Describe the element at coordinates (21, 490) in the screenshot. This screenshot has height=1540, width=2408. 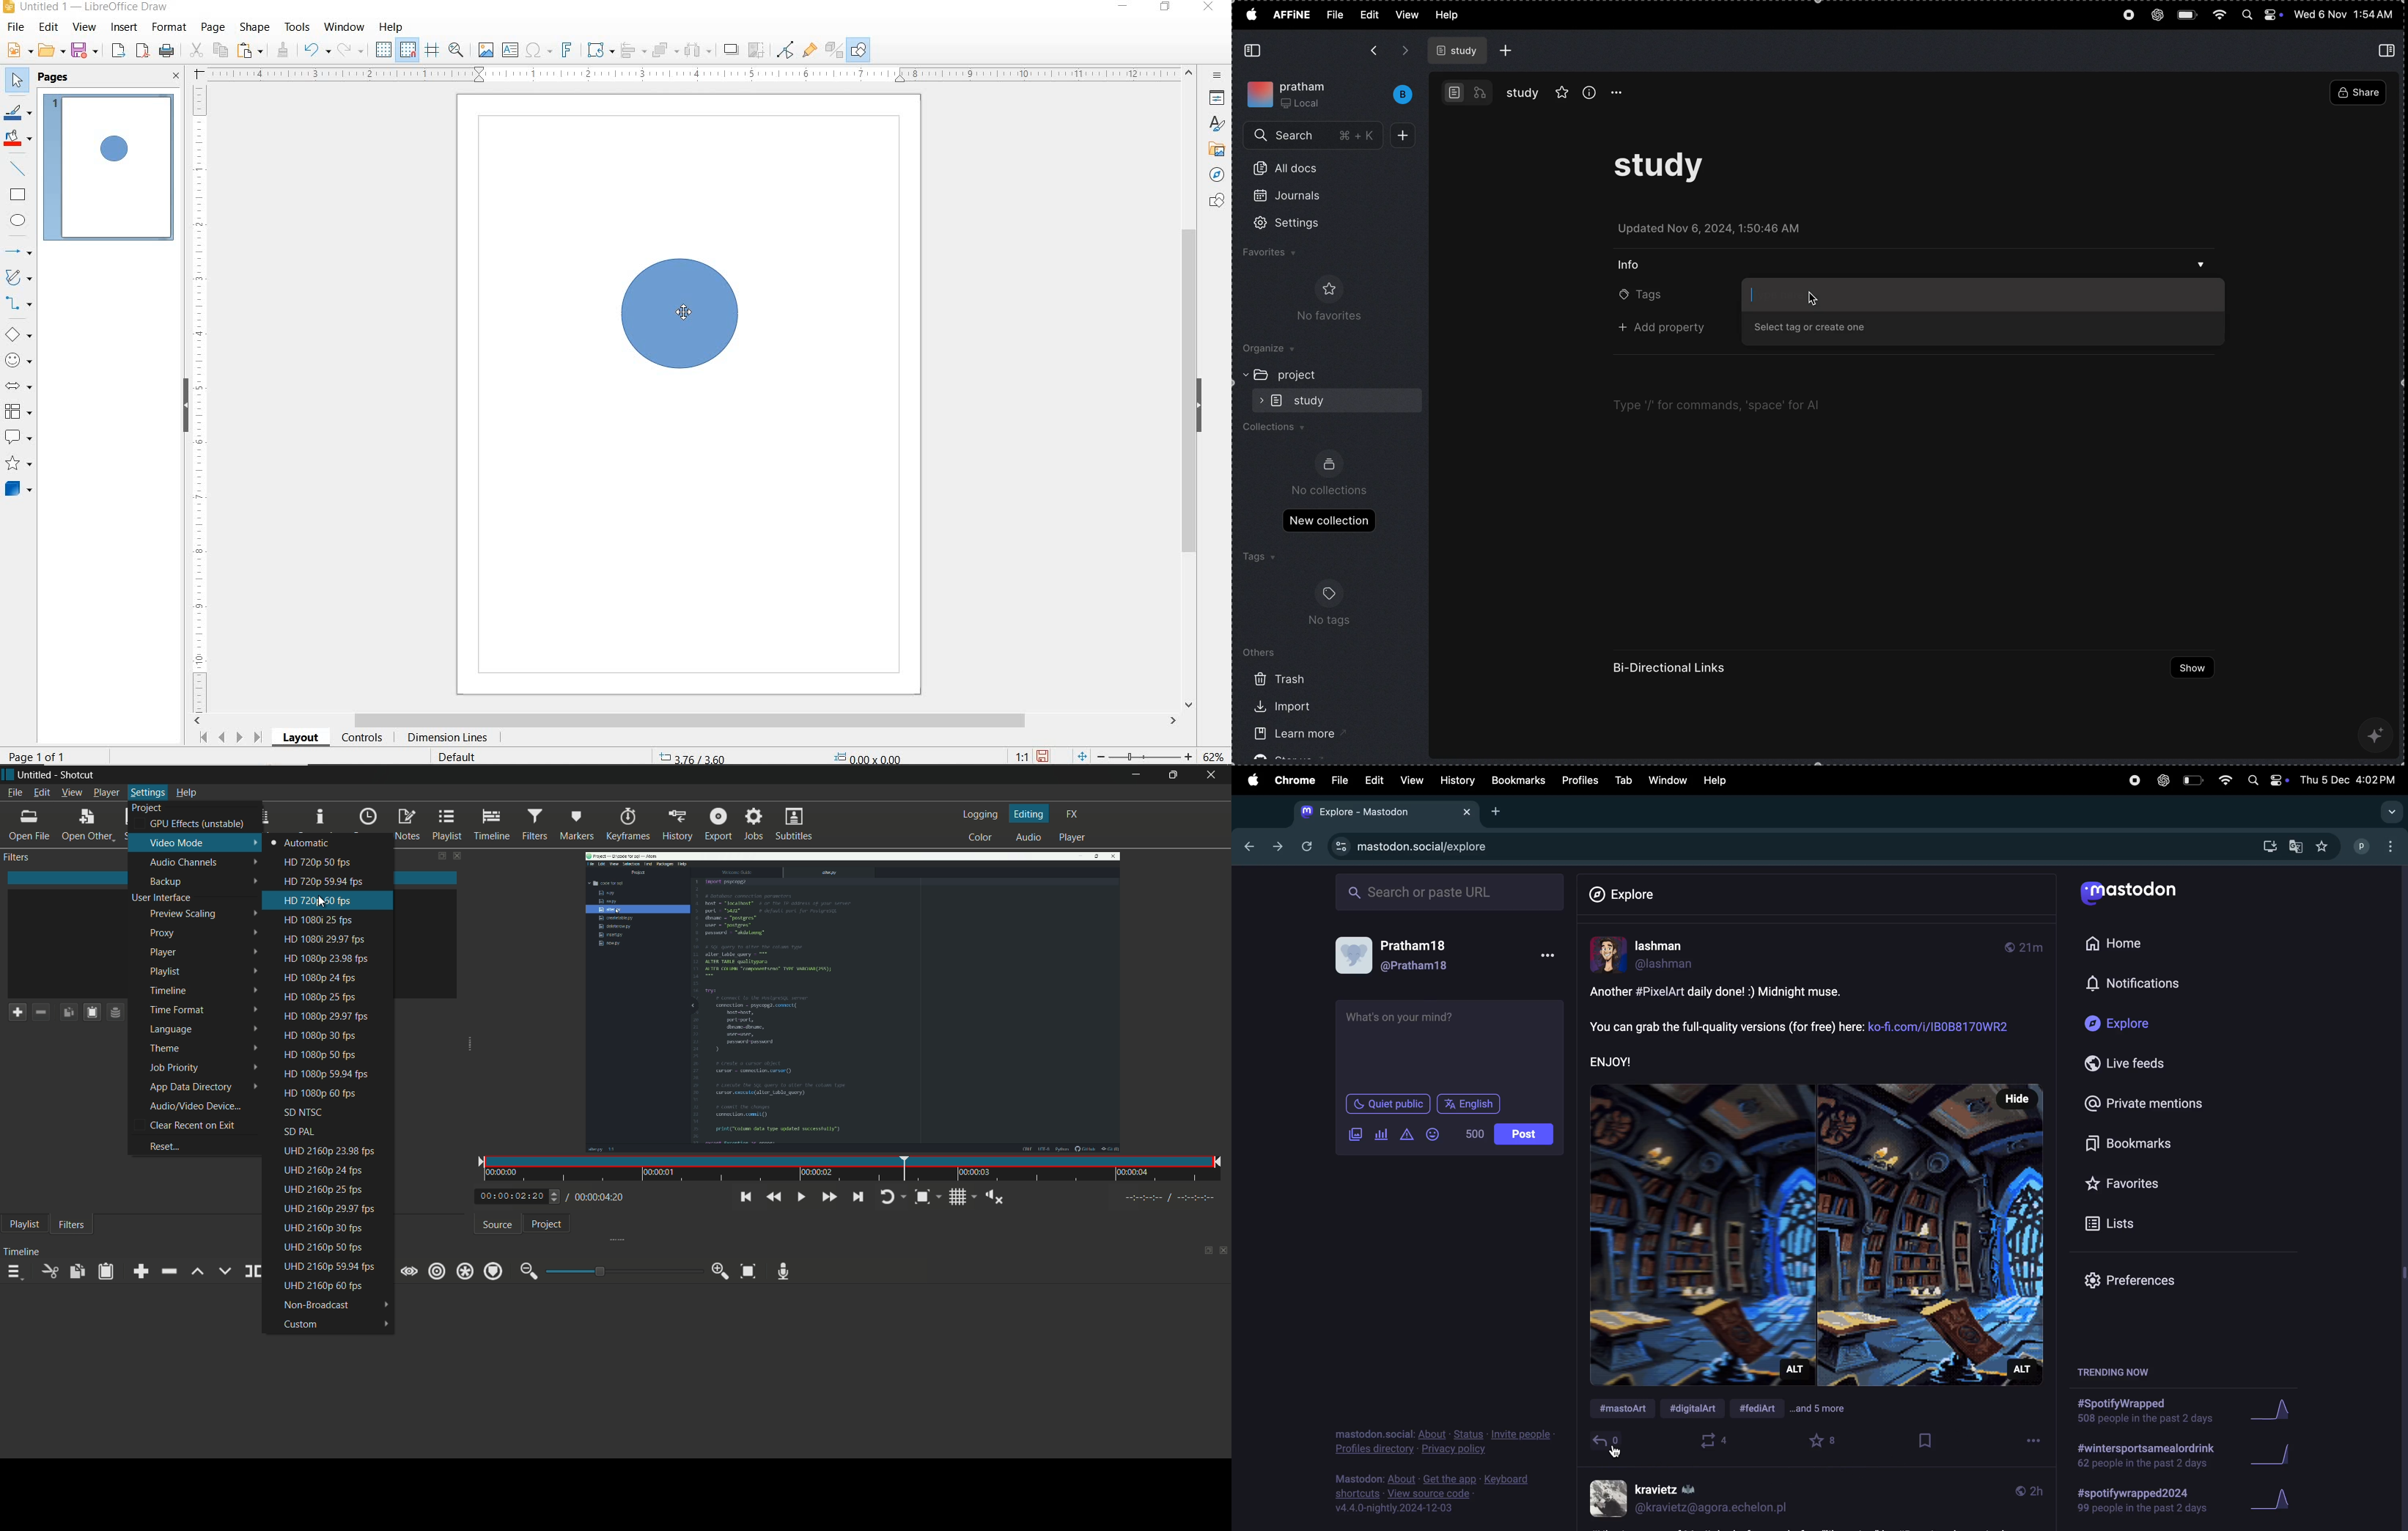
I see `3D OBJECTS` at that location.